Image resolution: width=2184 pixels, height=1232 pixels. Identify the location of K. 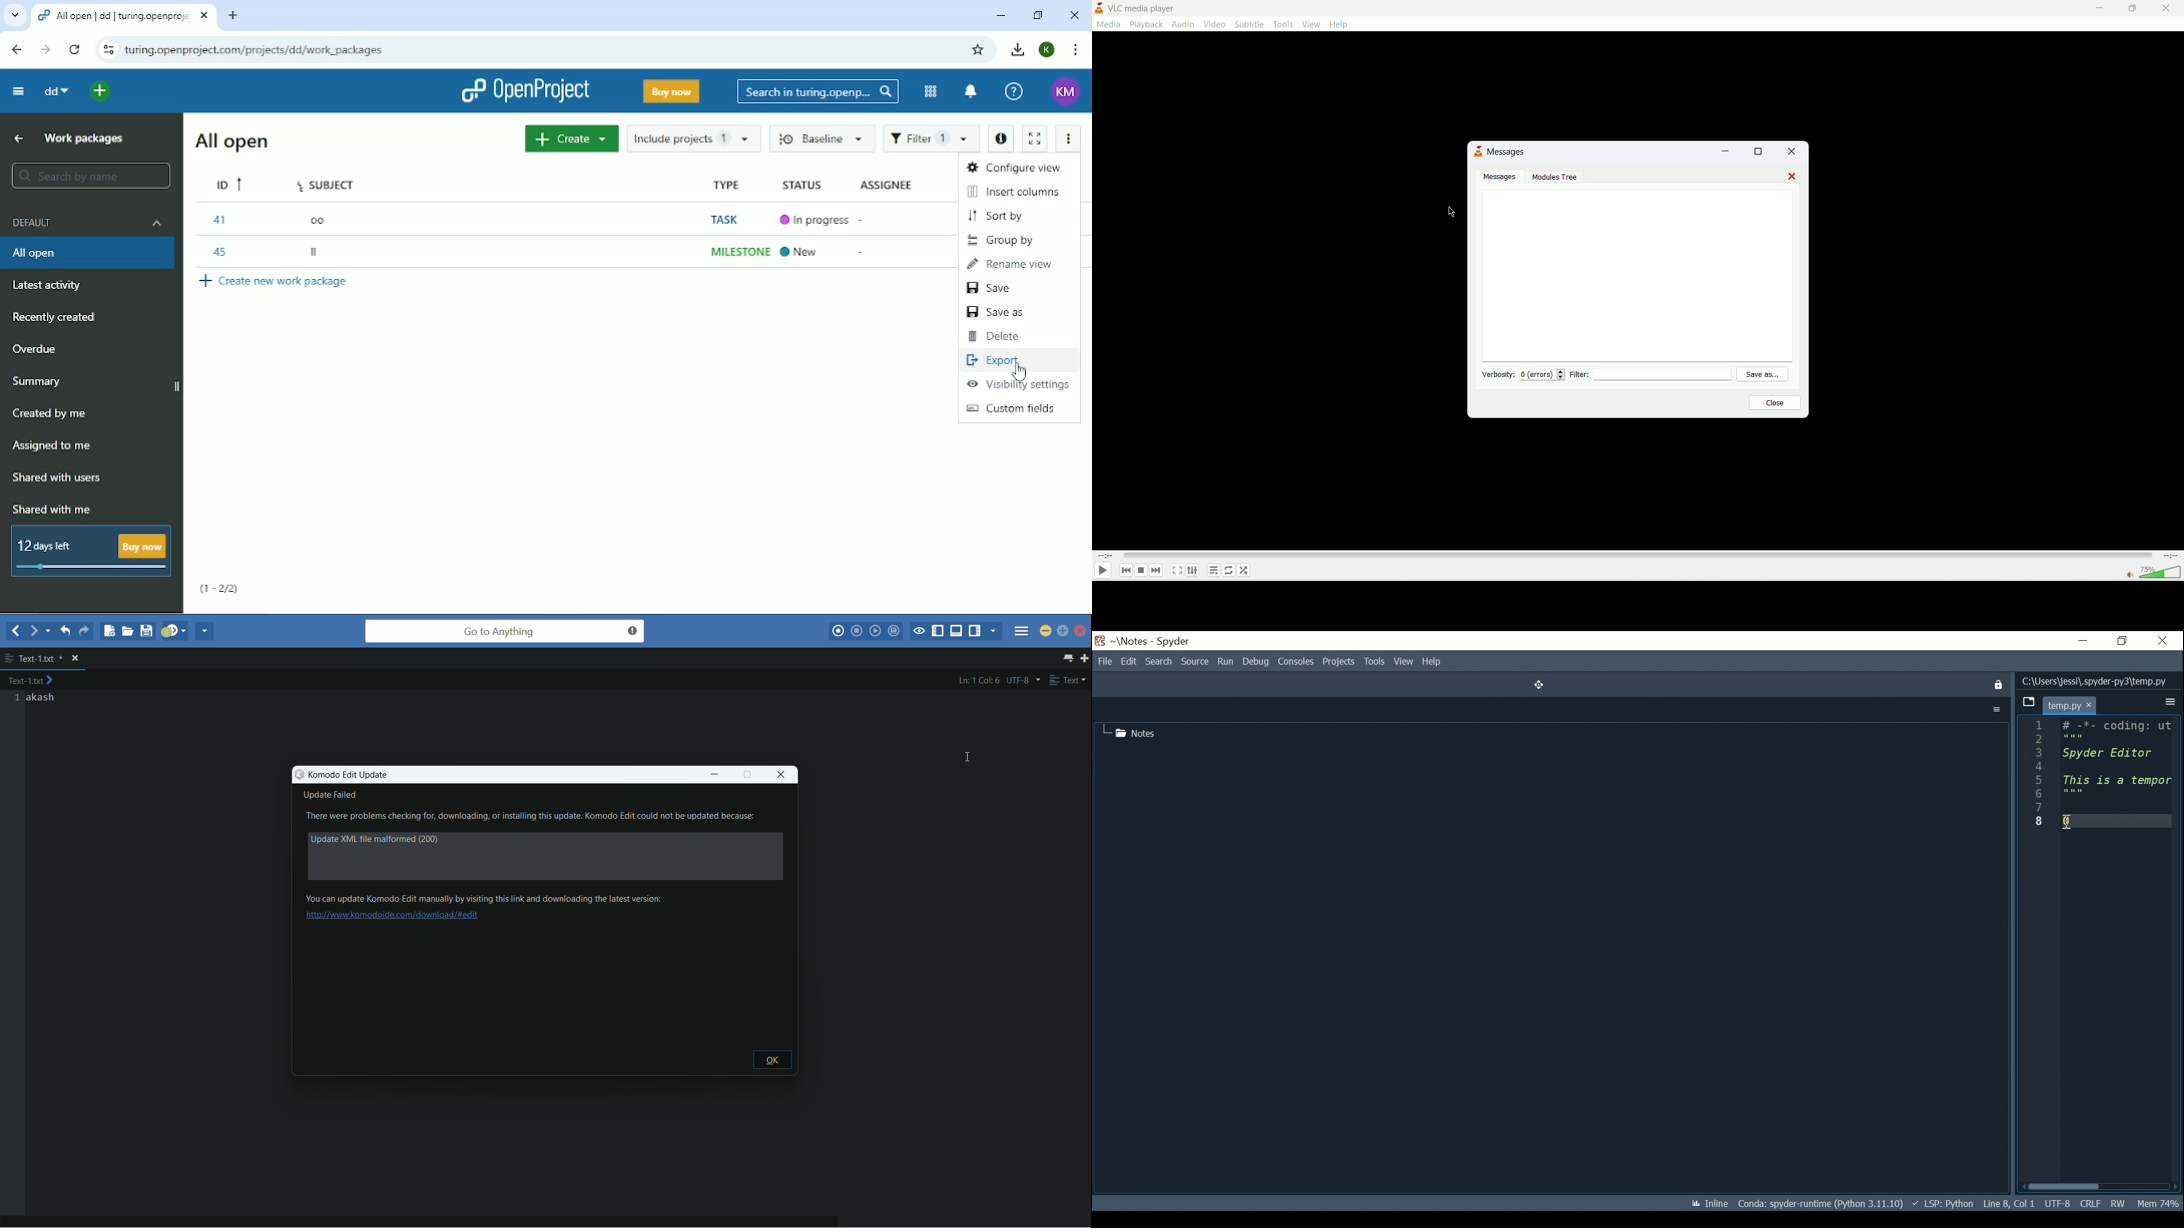
(1047, 50).